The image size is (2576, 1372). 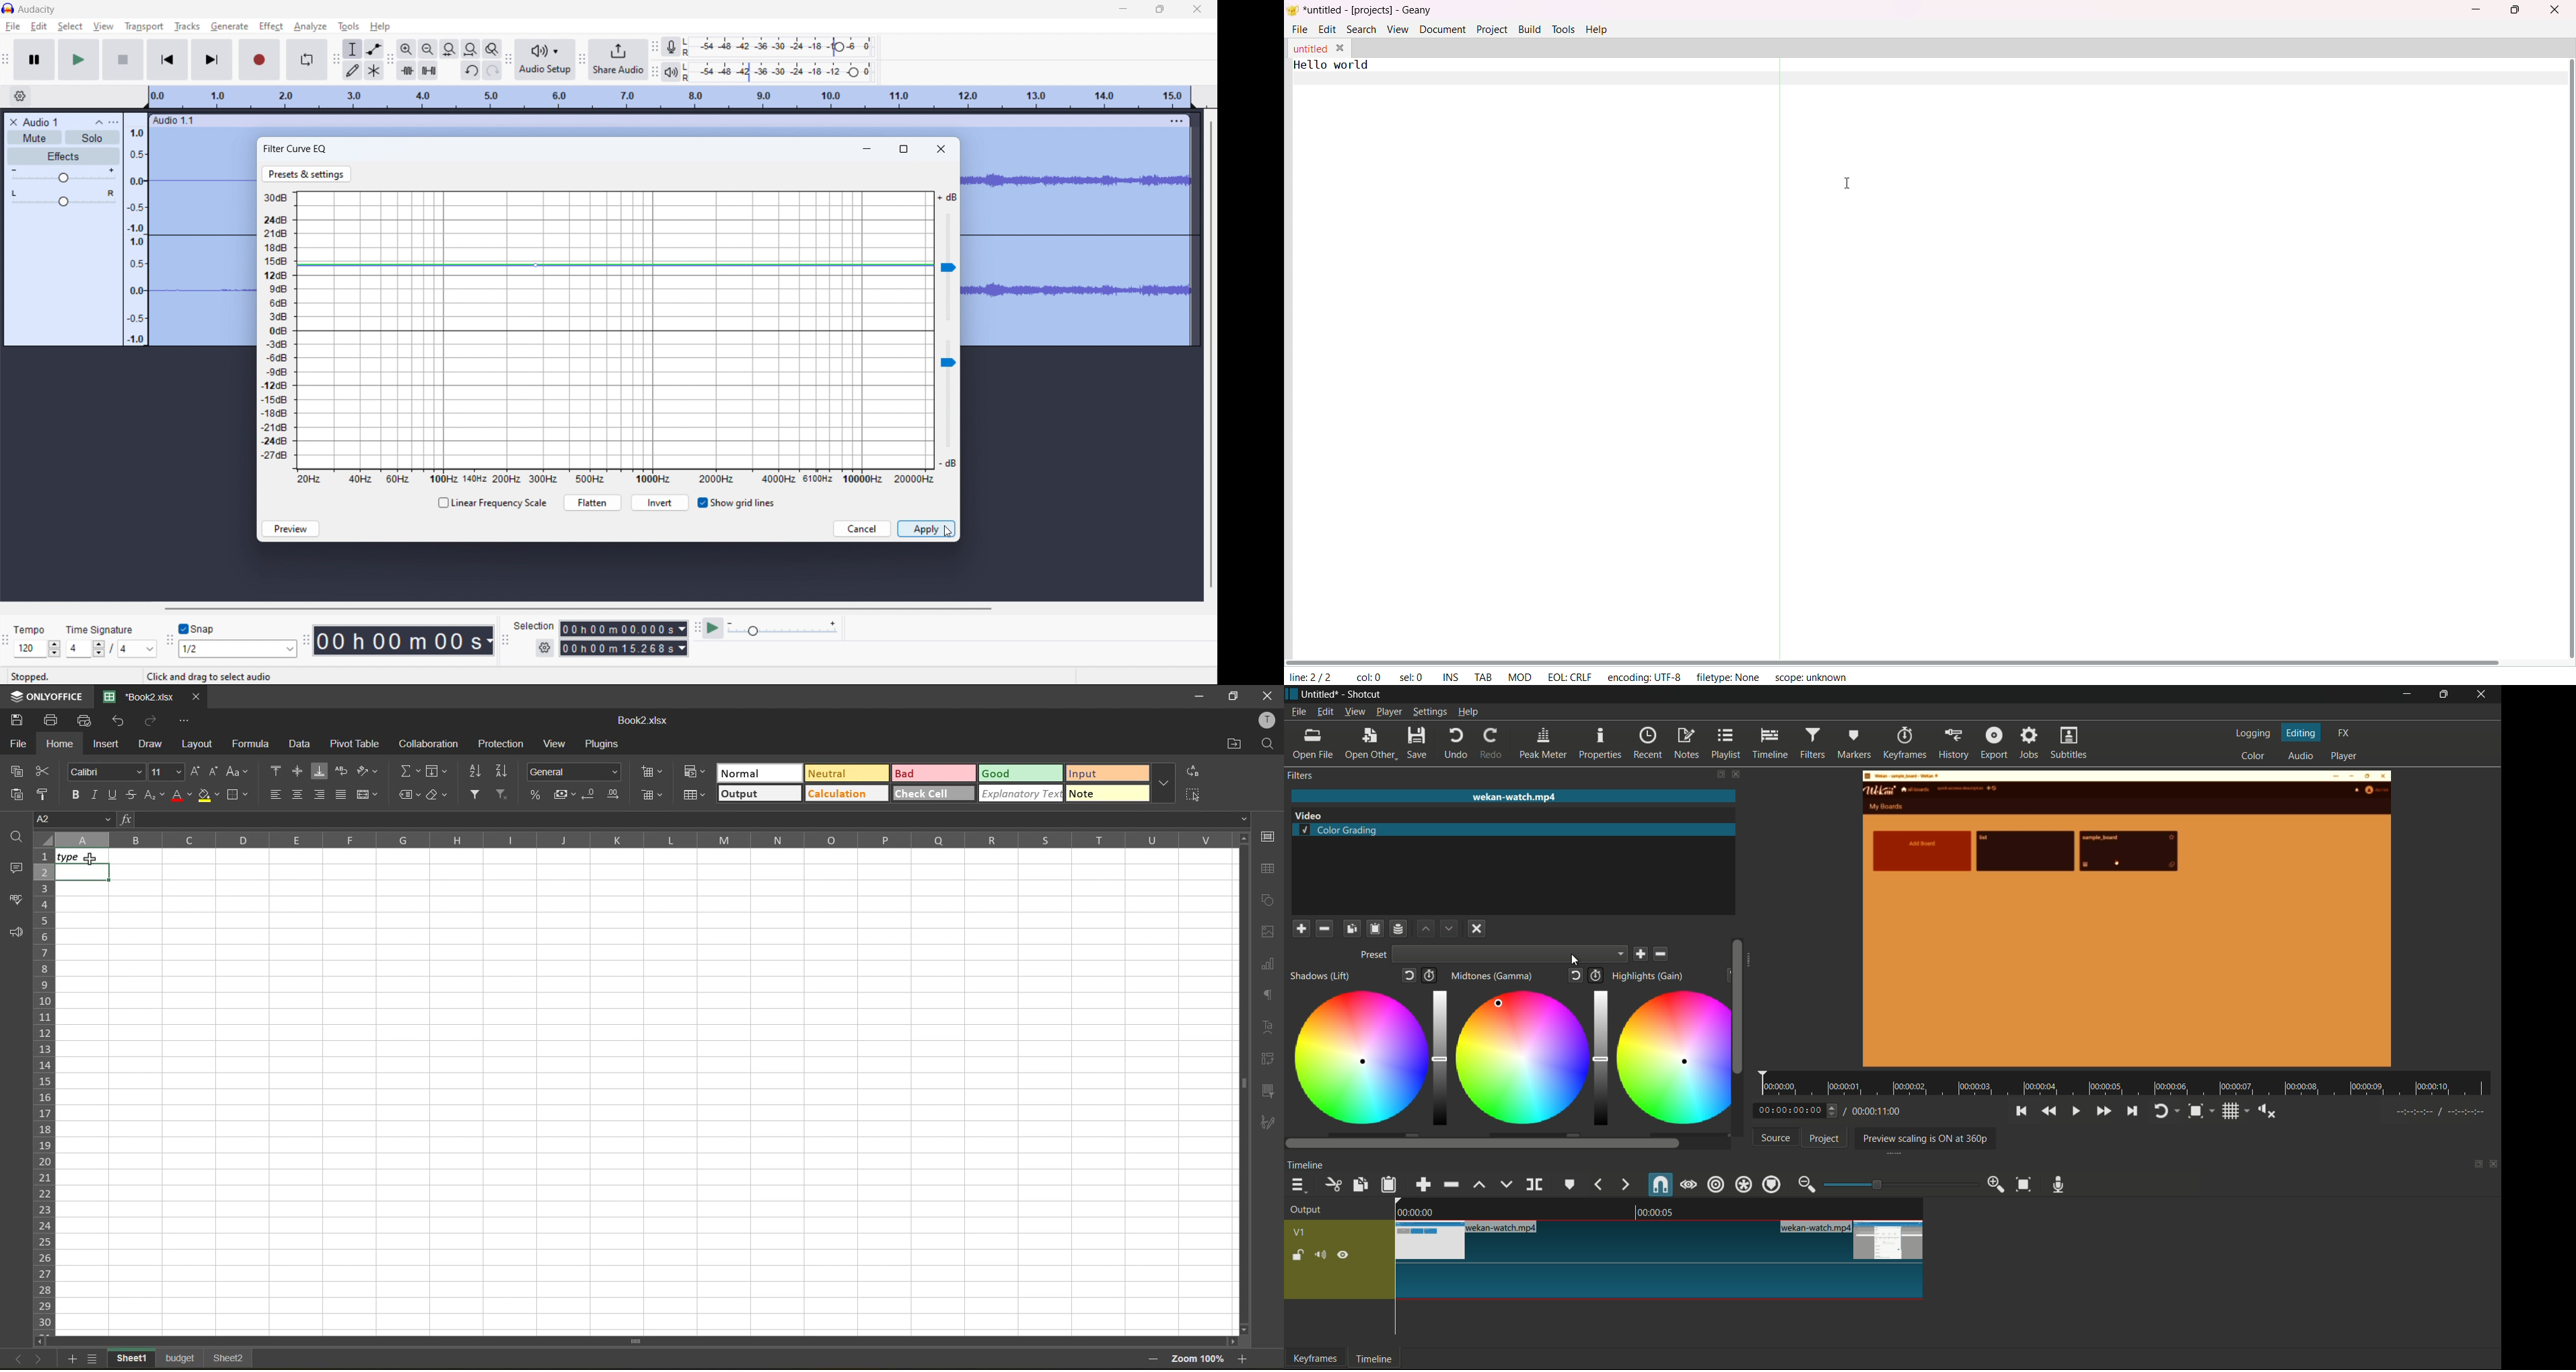 I want to click on preset, so click(x=1373, y=955).